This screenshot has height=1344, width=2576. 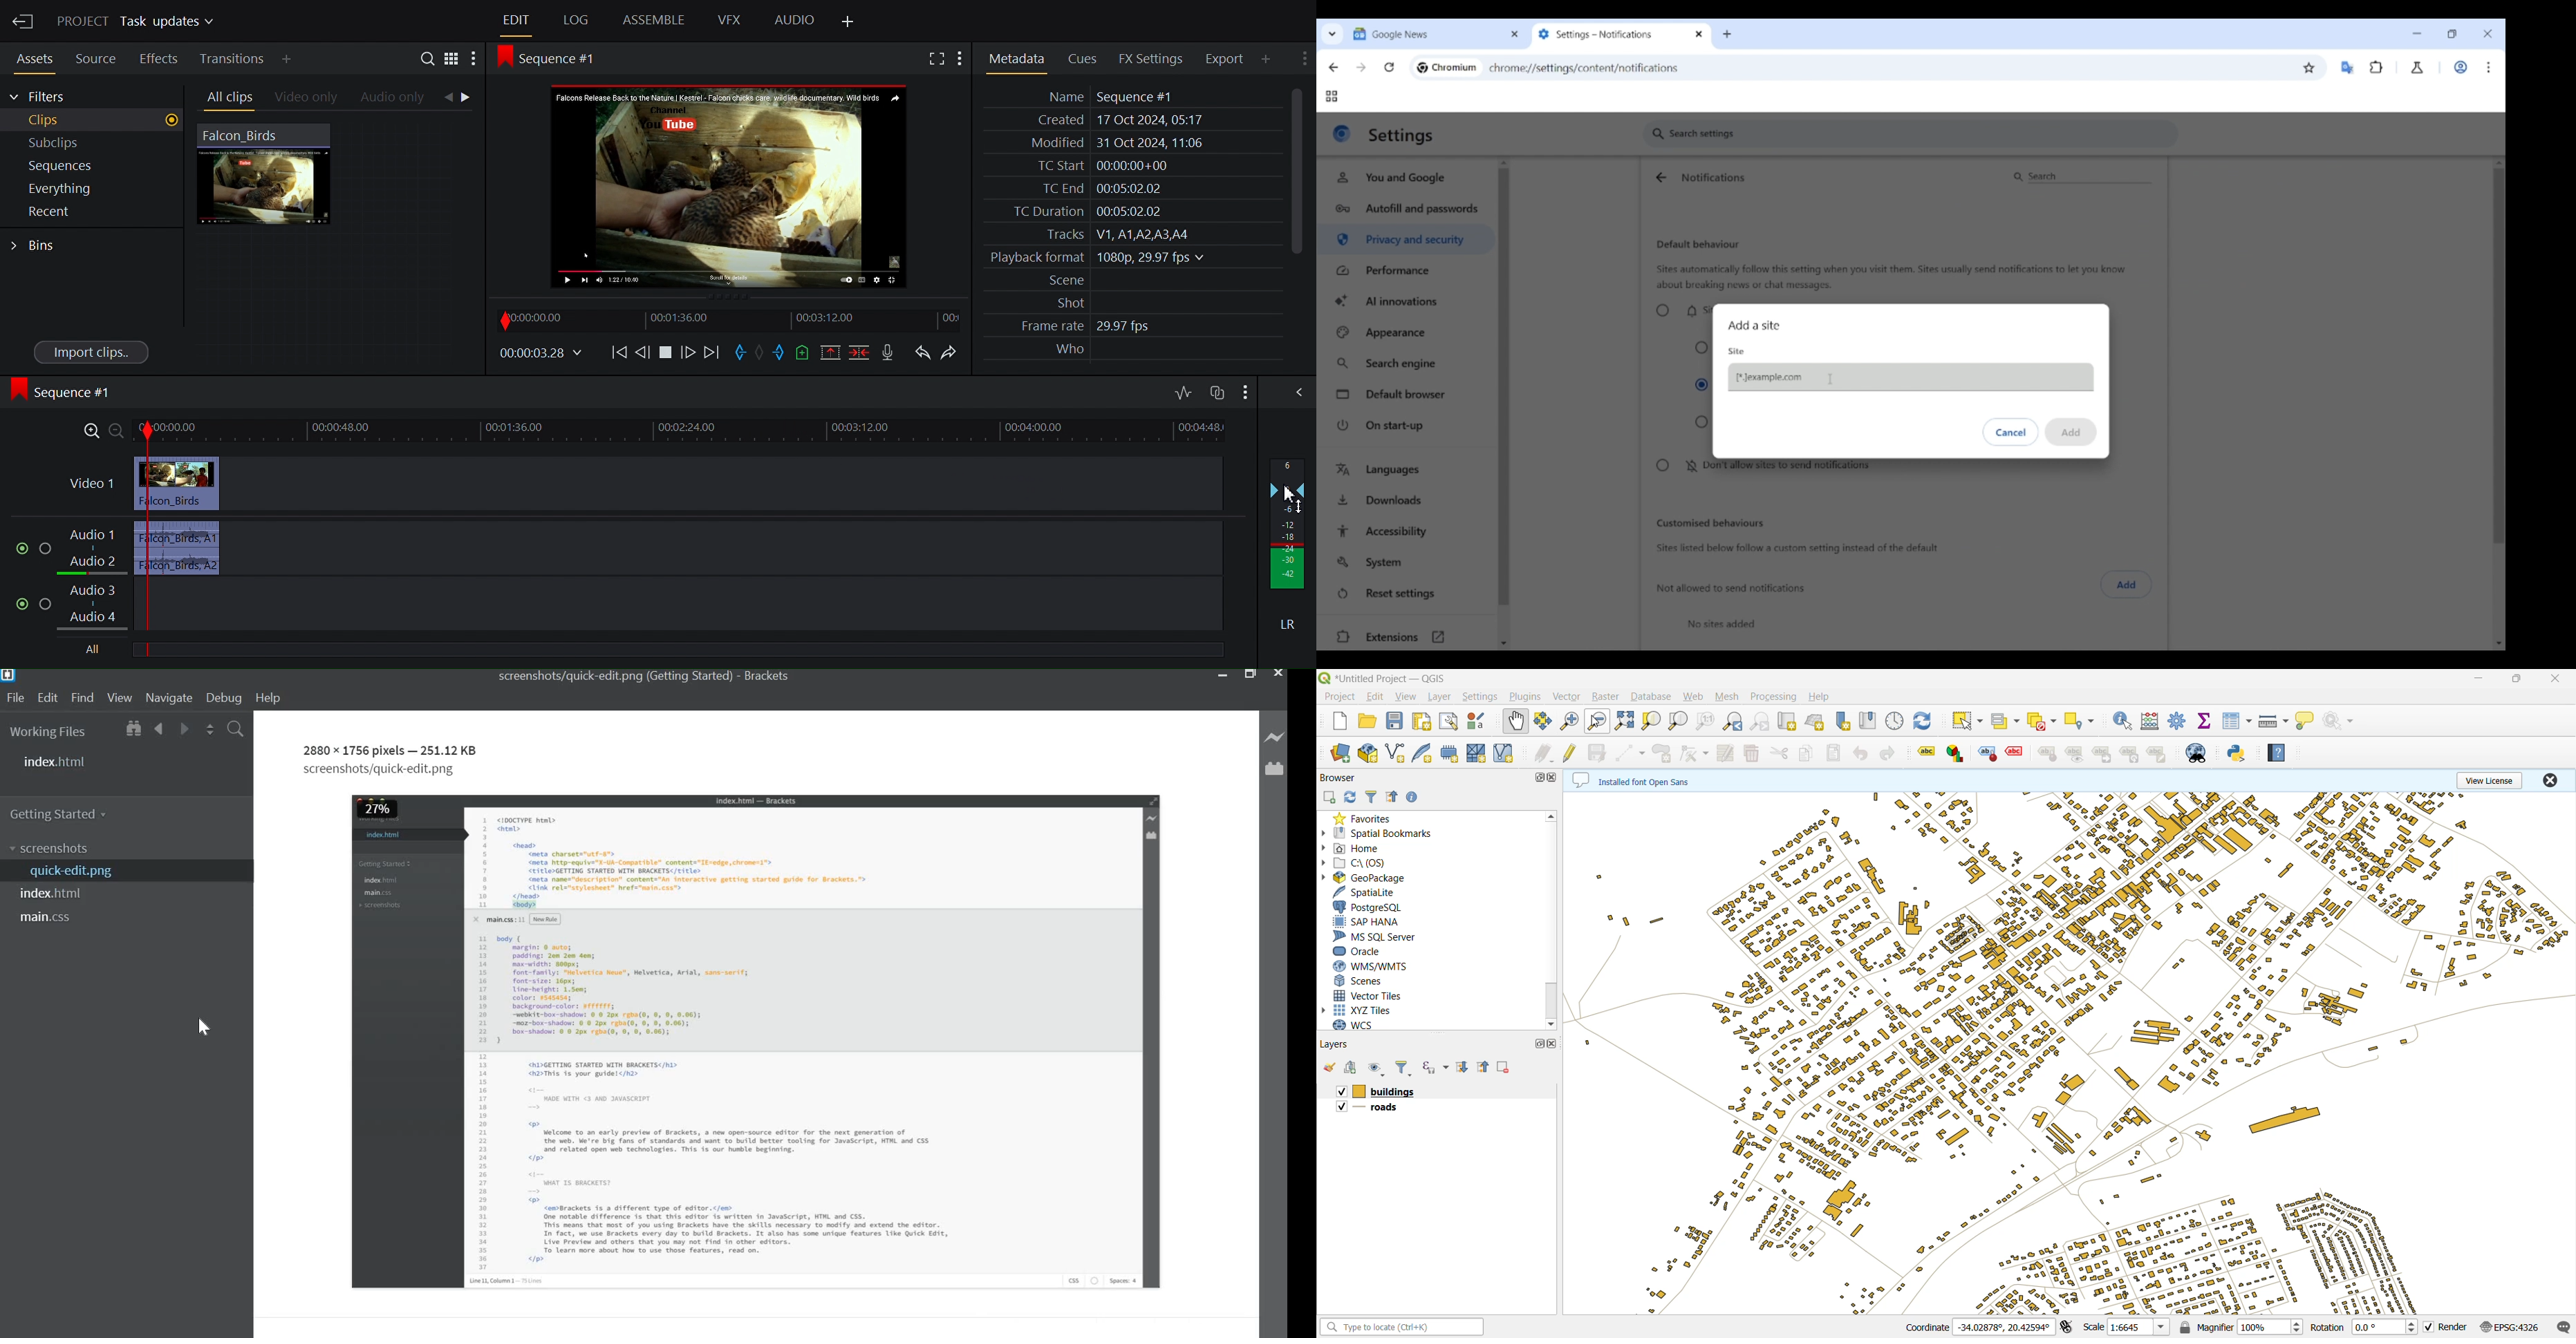 I want to click on oracle, so click(x=1362, y=951).